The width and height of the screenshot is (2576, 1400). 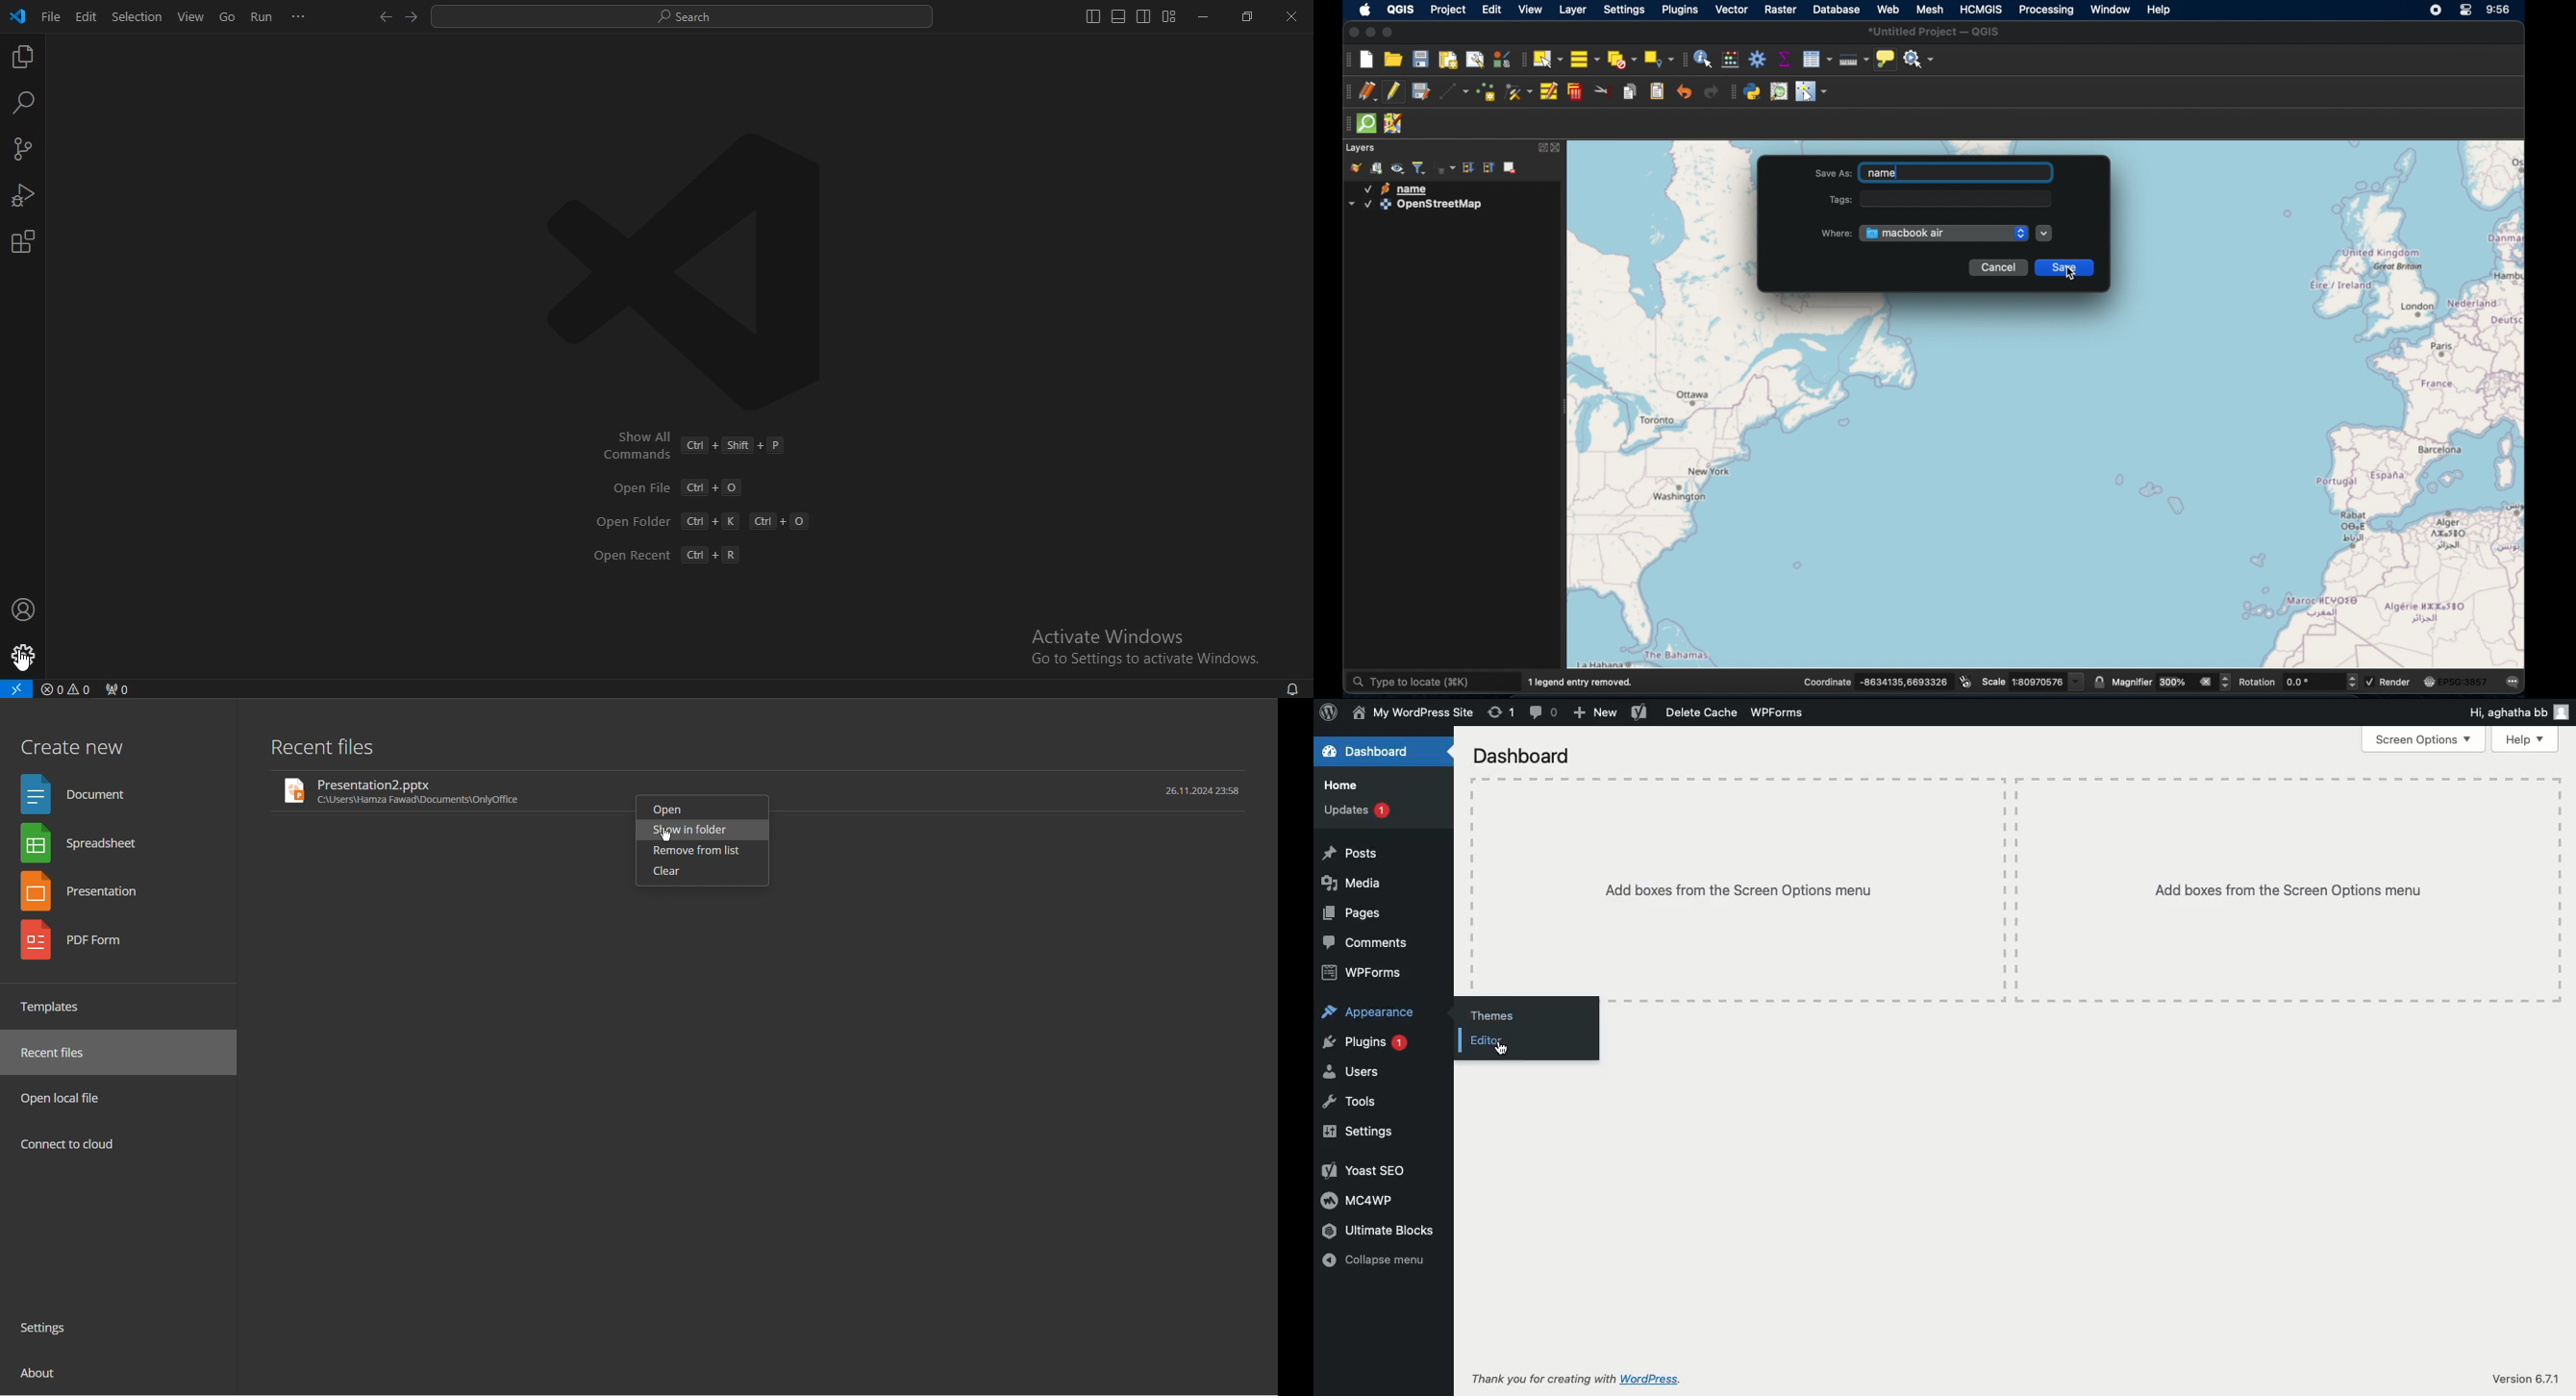 I want to click on add group, so click(x=1379, y=168).